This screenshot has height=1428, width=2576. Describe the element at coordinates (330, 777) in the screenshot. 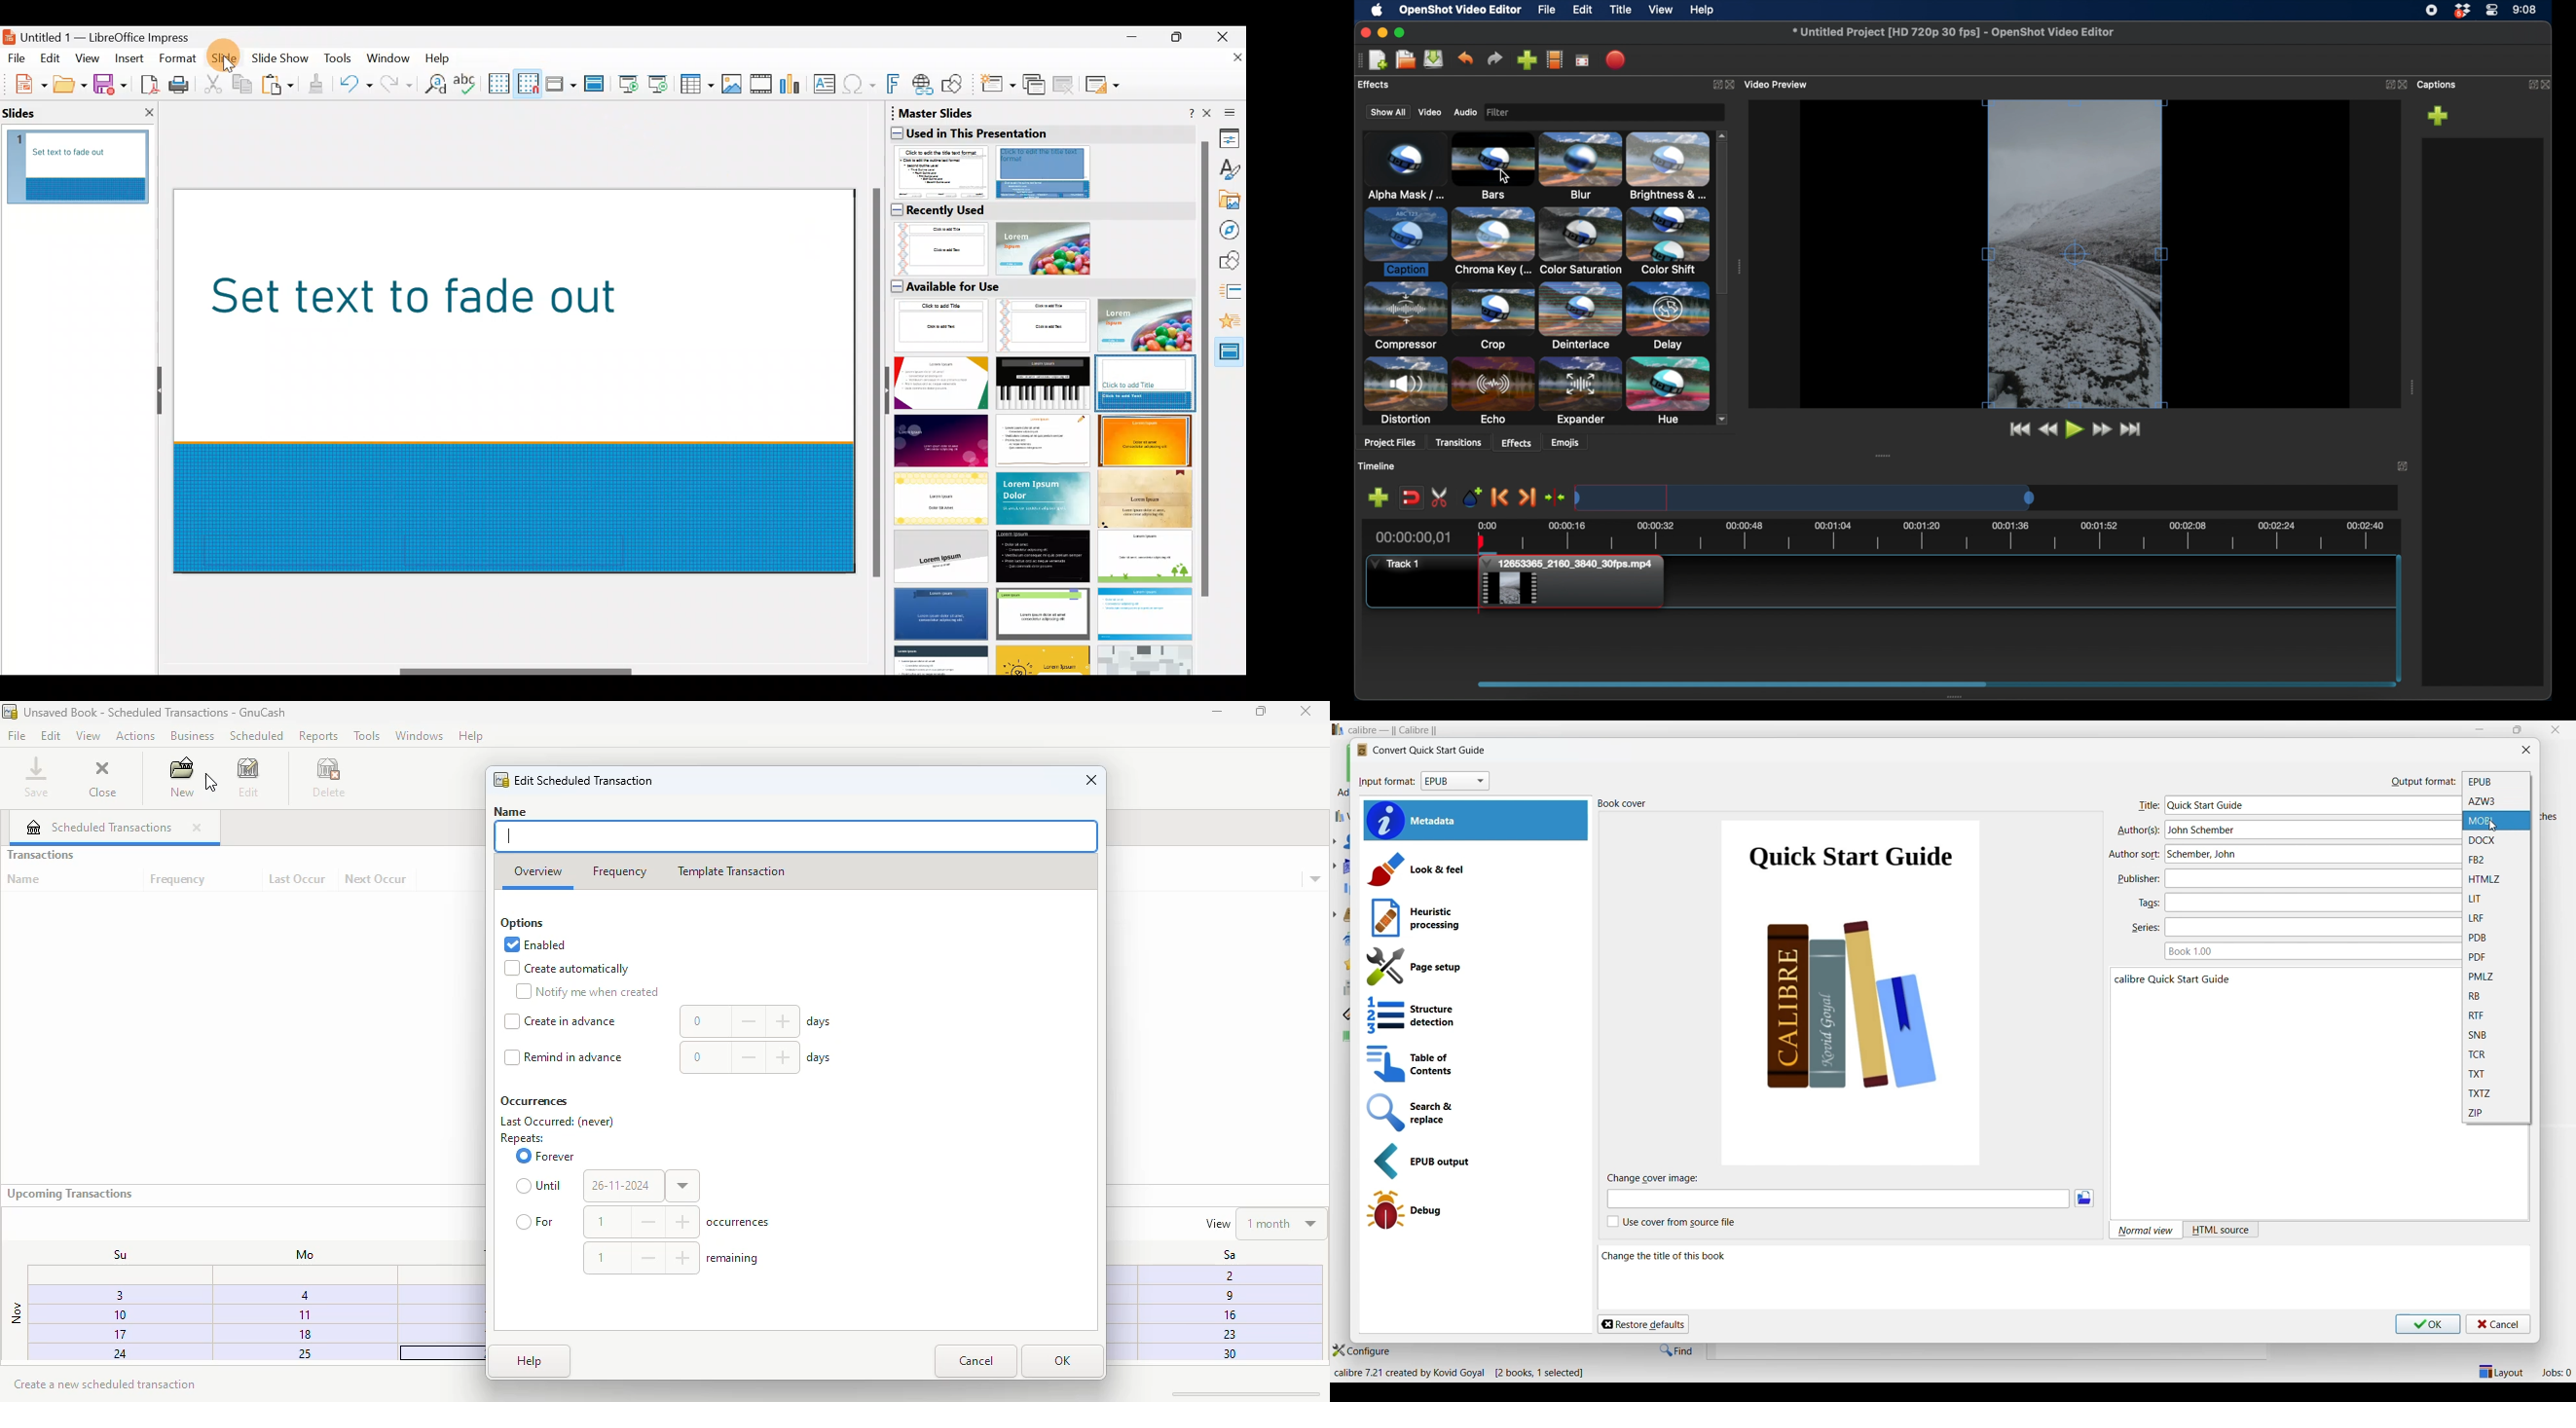

I see `delete` at that location.